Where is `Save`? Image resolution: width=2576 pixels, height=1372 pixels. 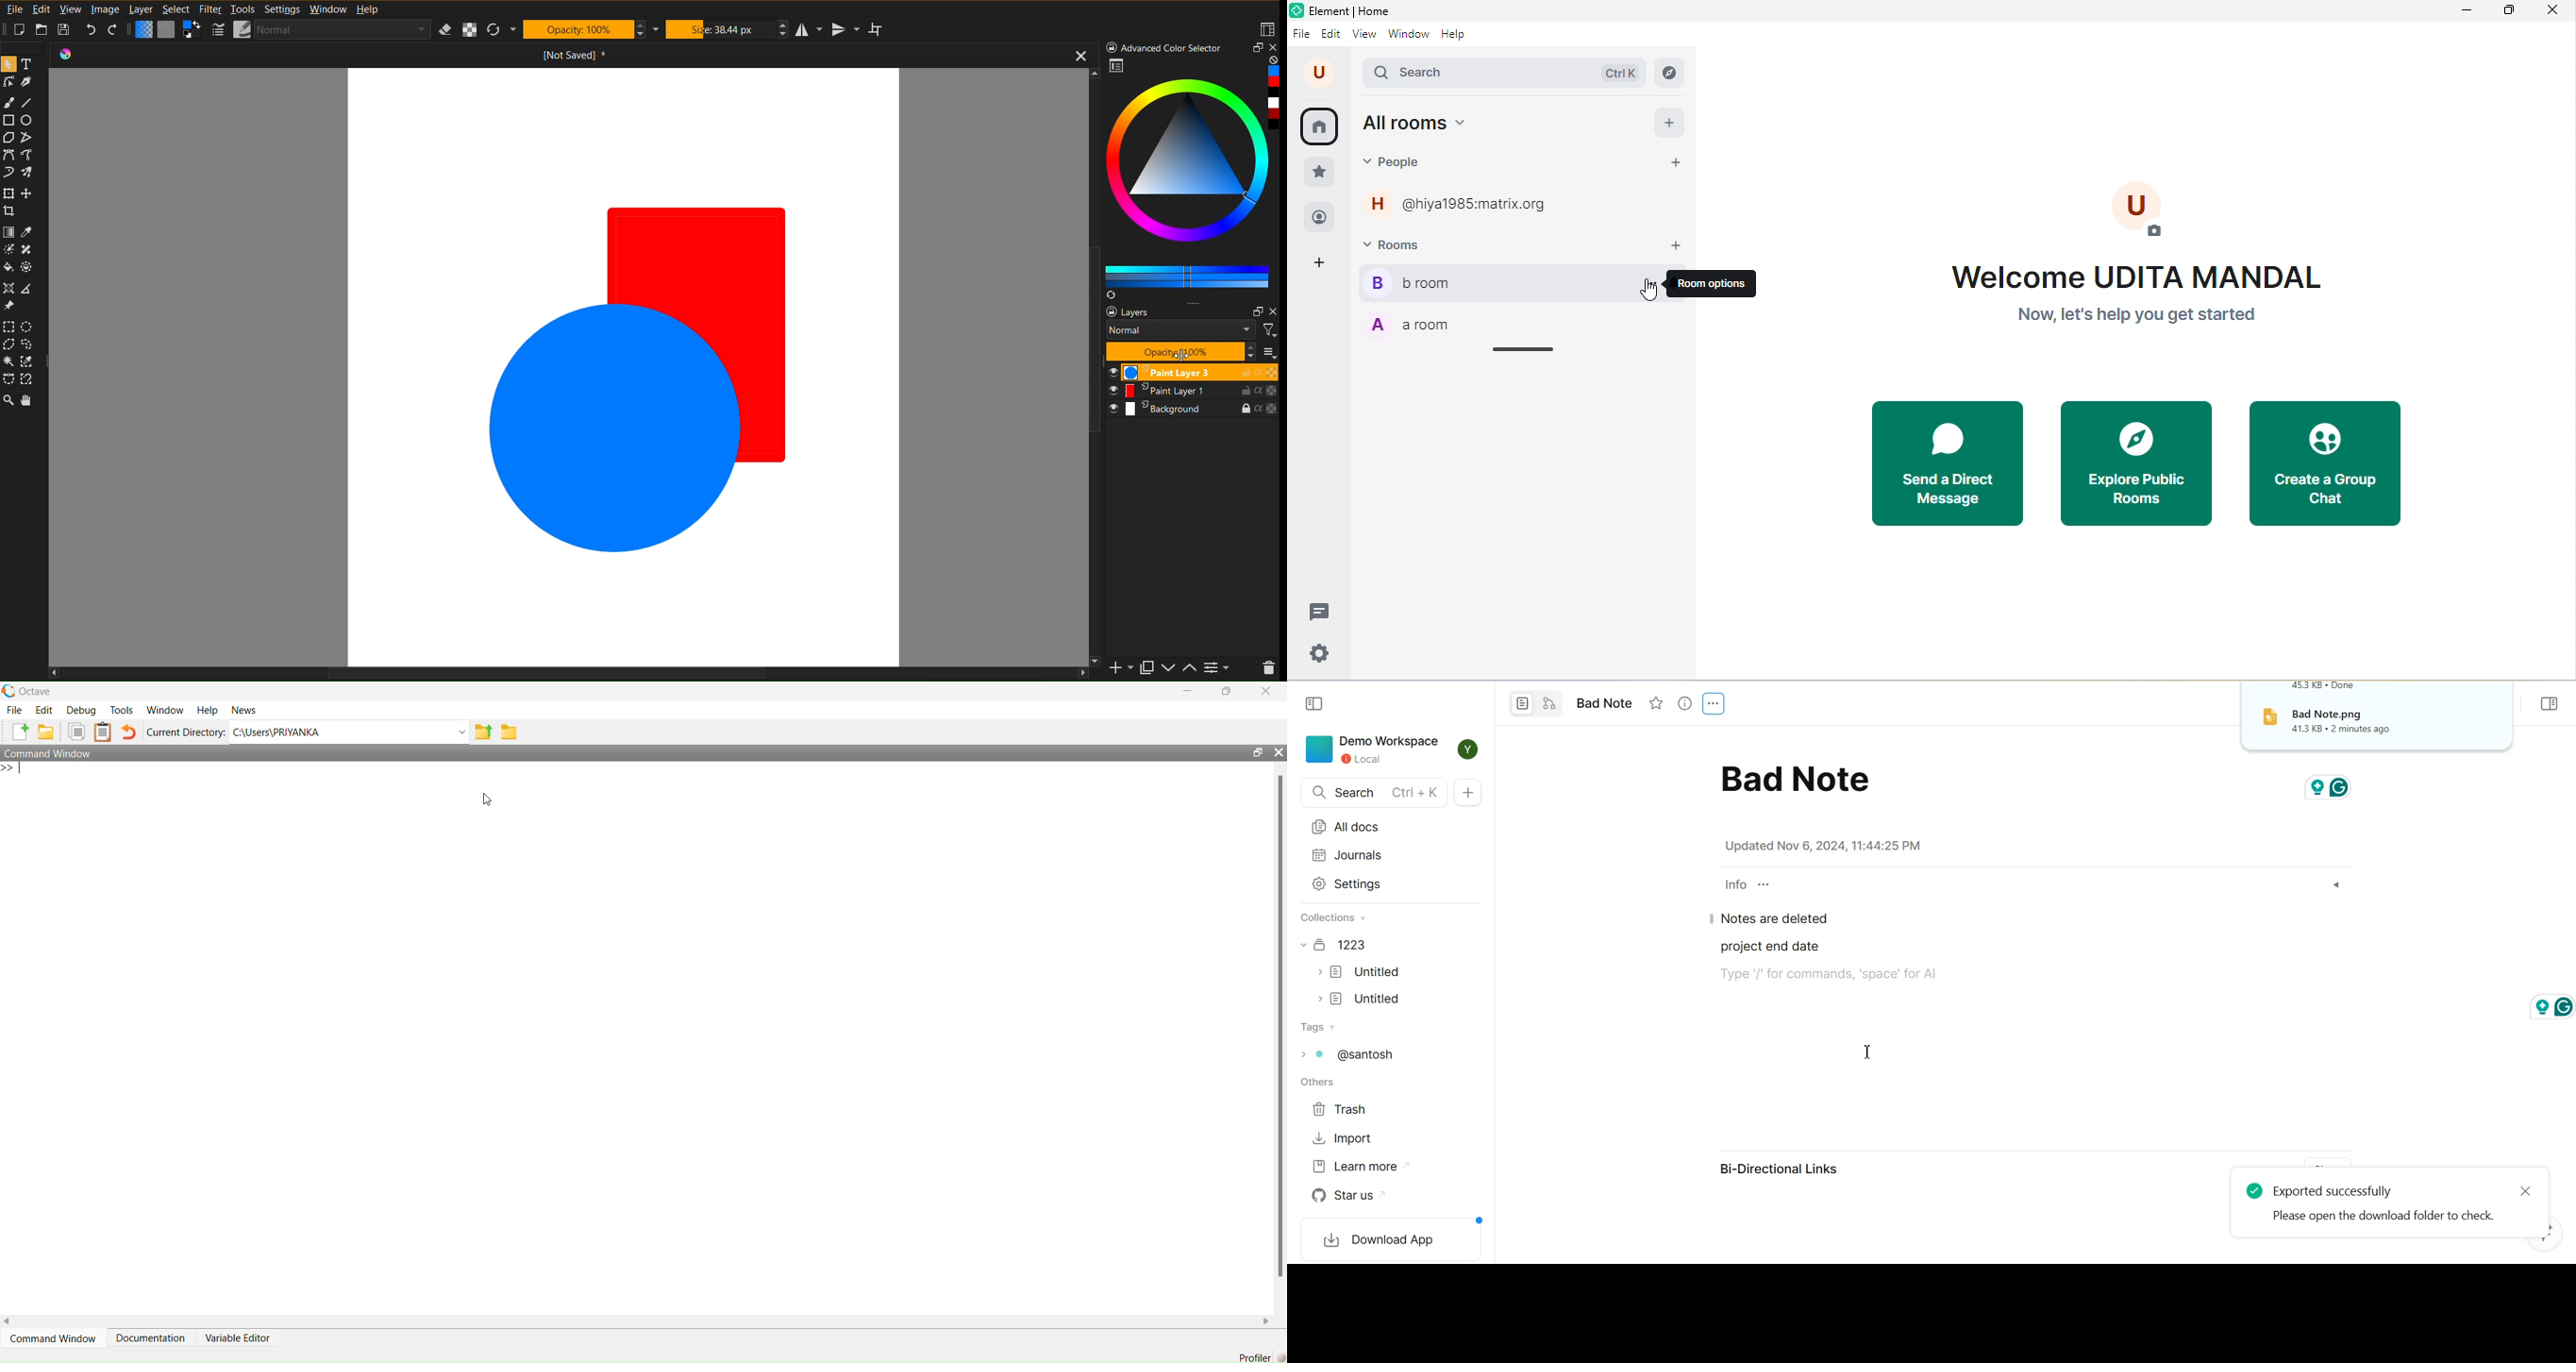
Save is located at coordinates (66, 30).